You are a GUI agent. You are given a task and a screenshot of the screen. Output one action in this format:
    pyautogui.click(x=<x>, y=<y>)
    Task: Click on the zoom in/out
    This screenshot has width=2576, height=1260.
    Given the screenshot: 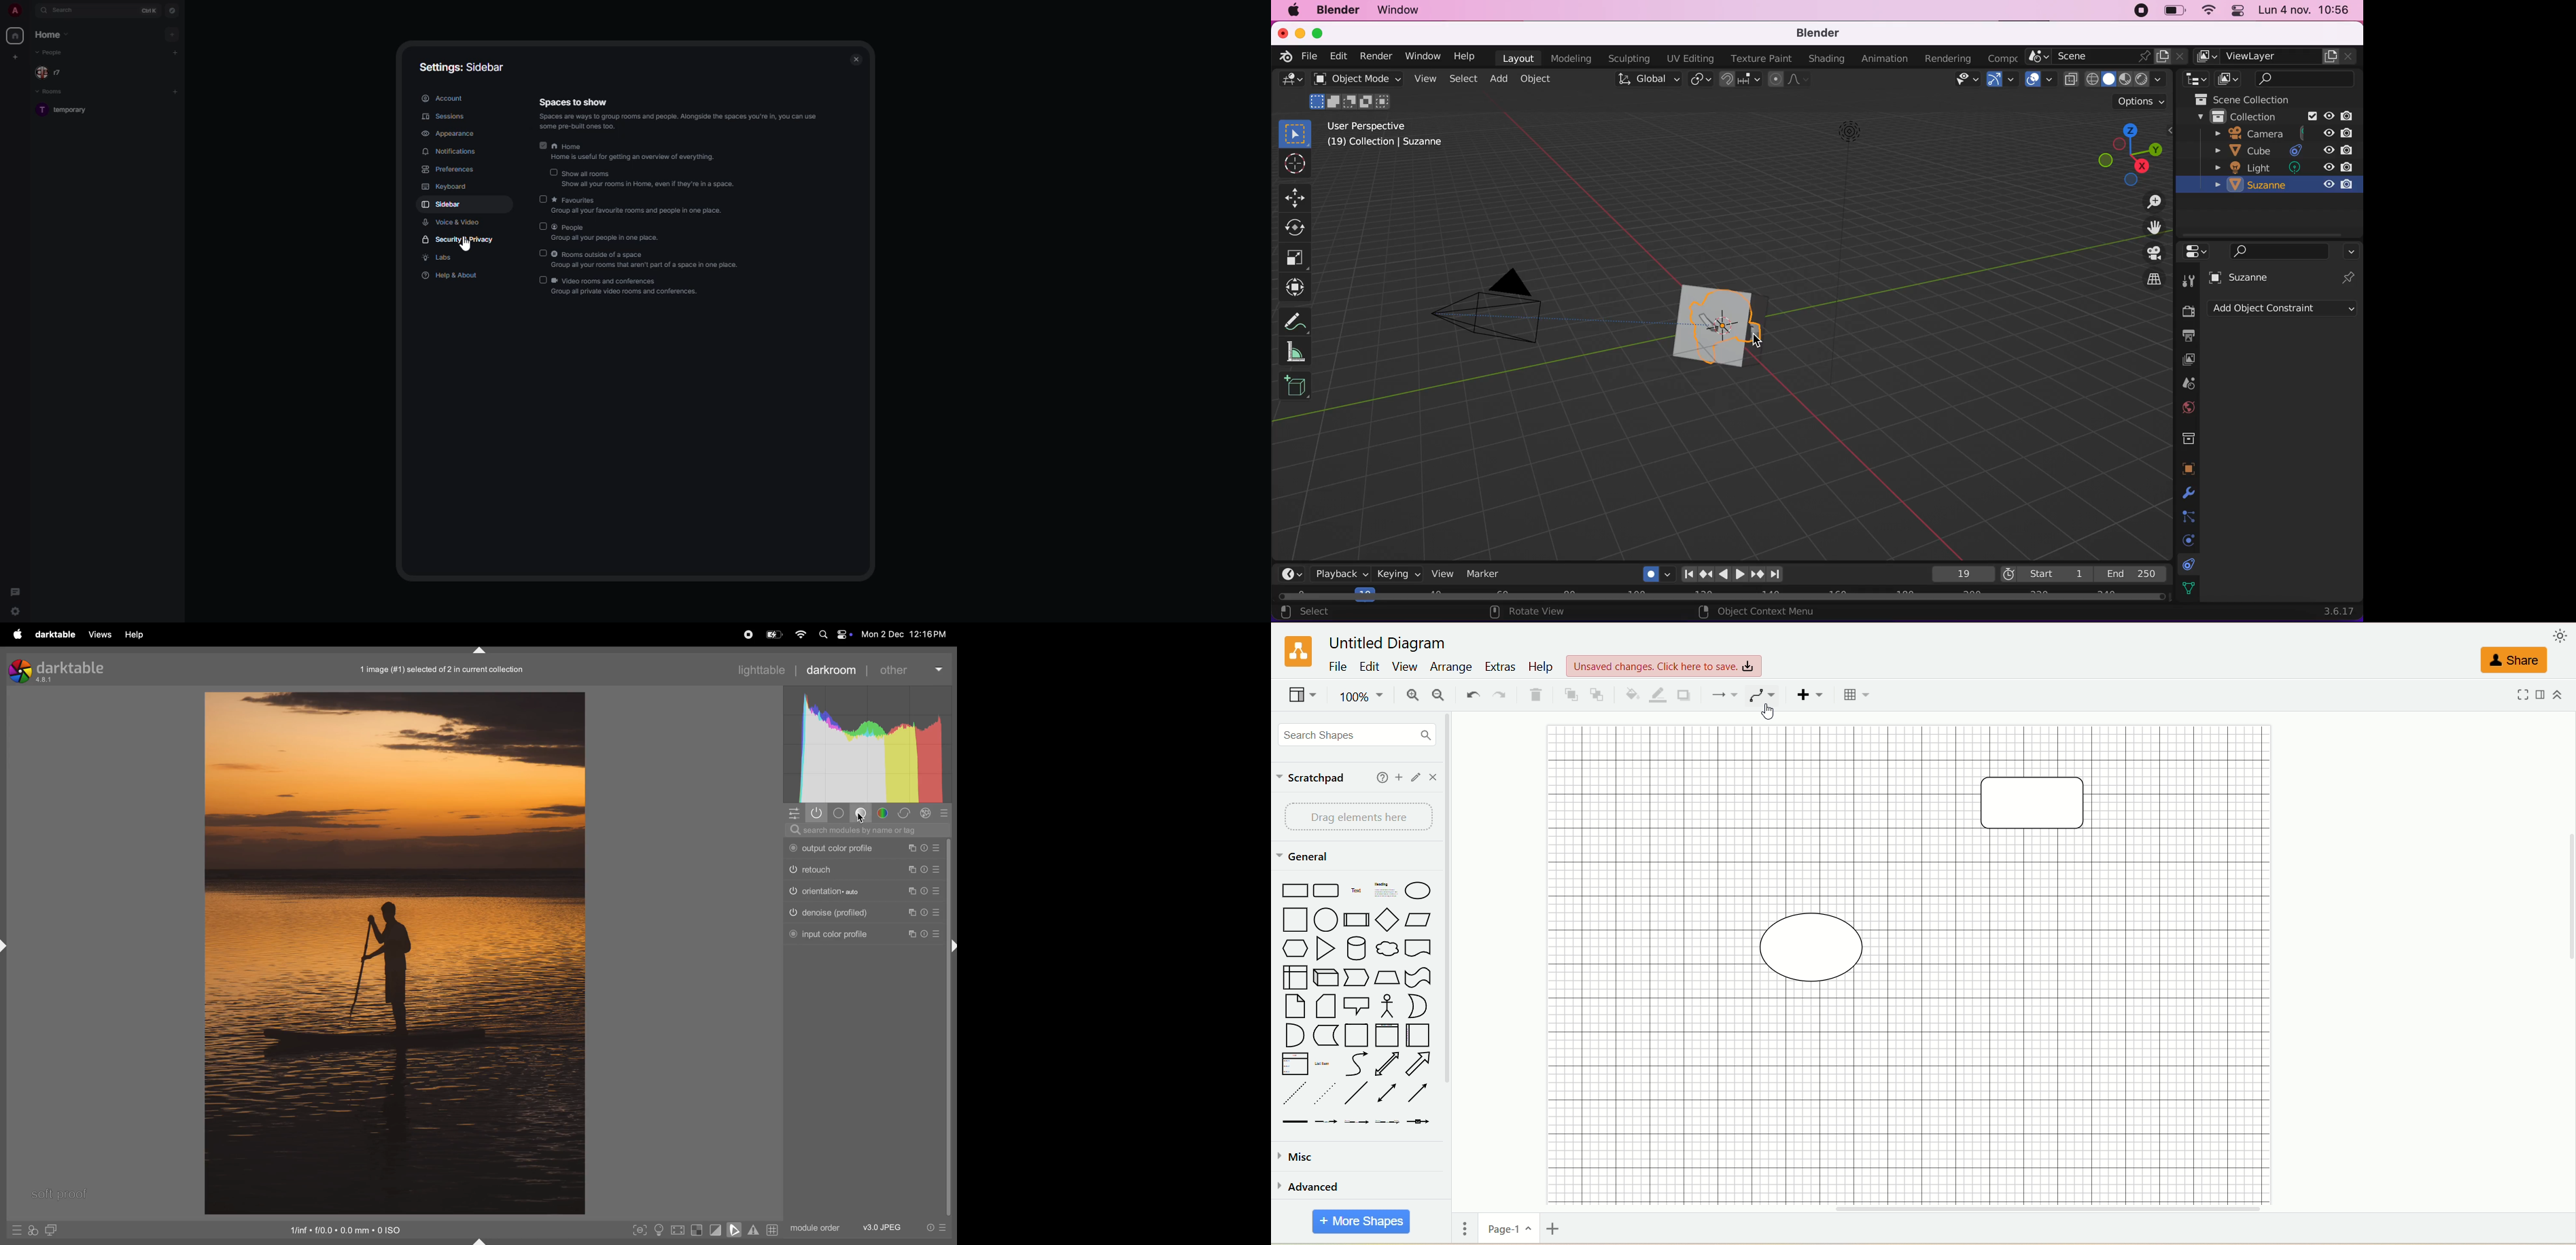 What is the action you would take?
    pyautogui.click(x=2150, y=201)
    